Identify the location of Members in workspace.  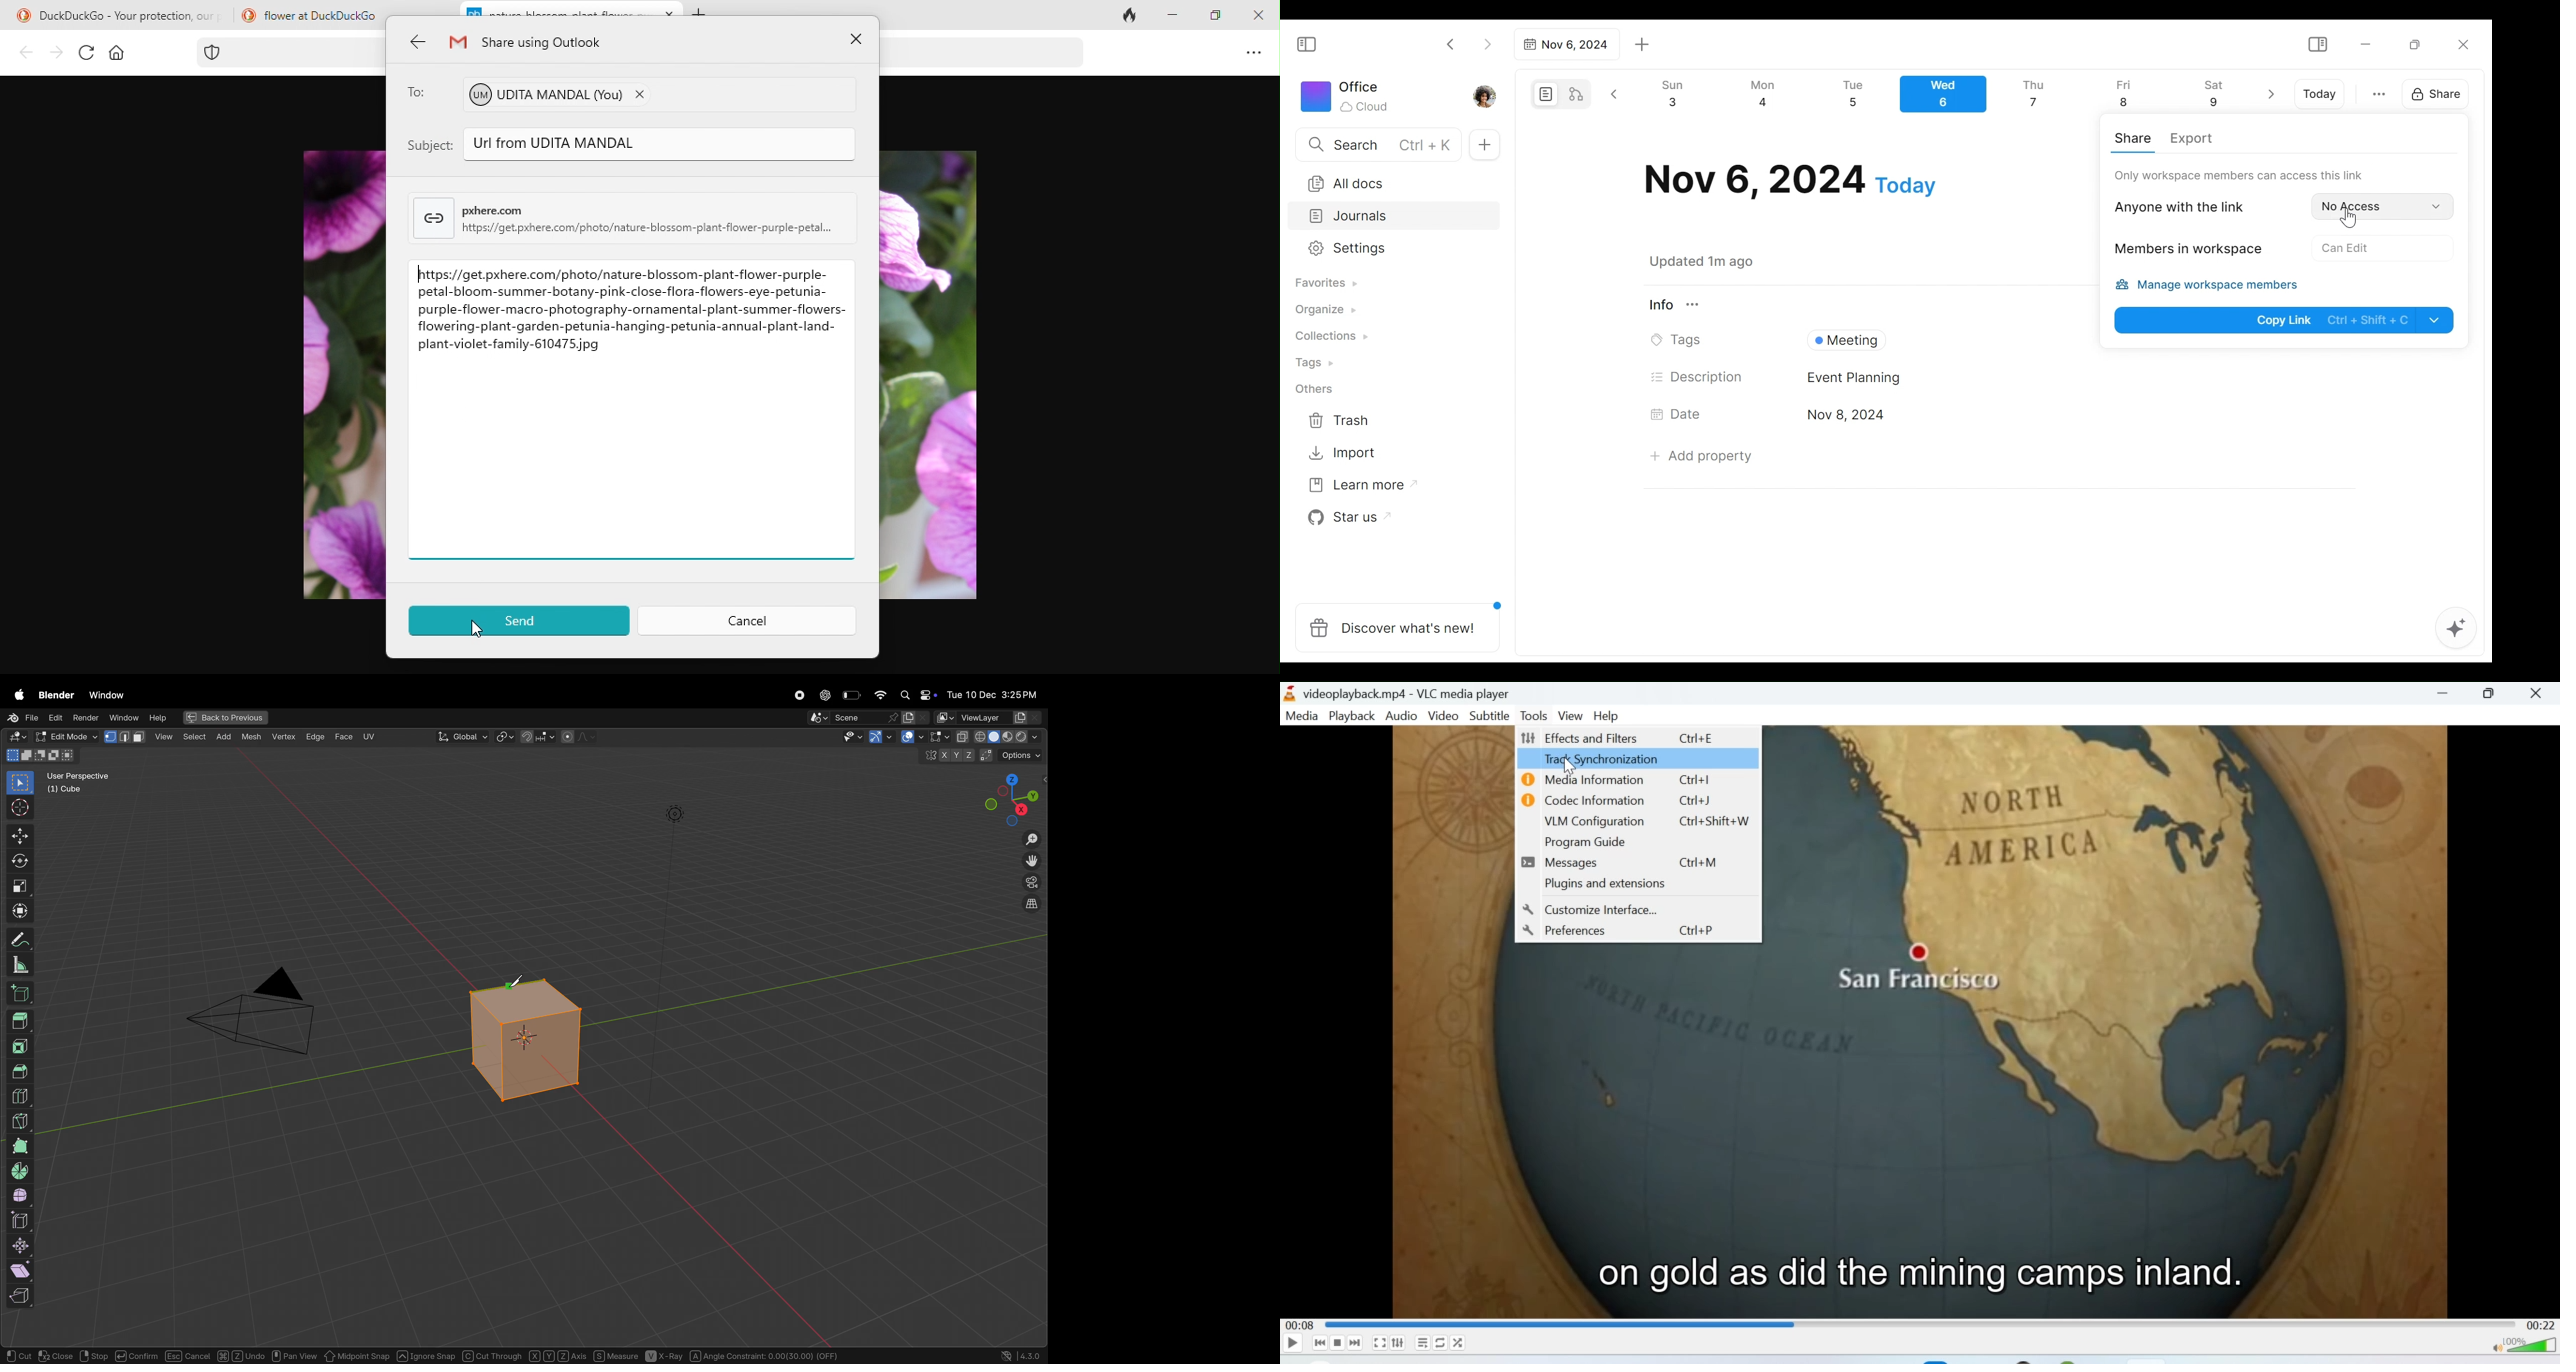
(2185, 251).